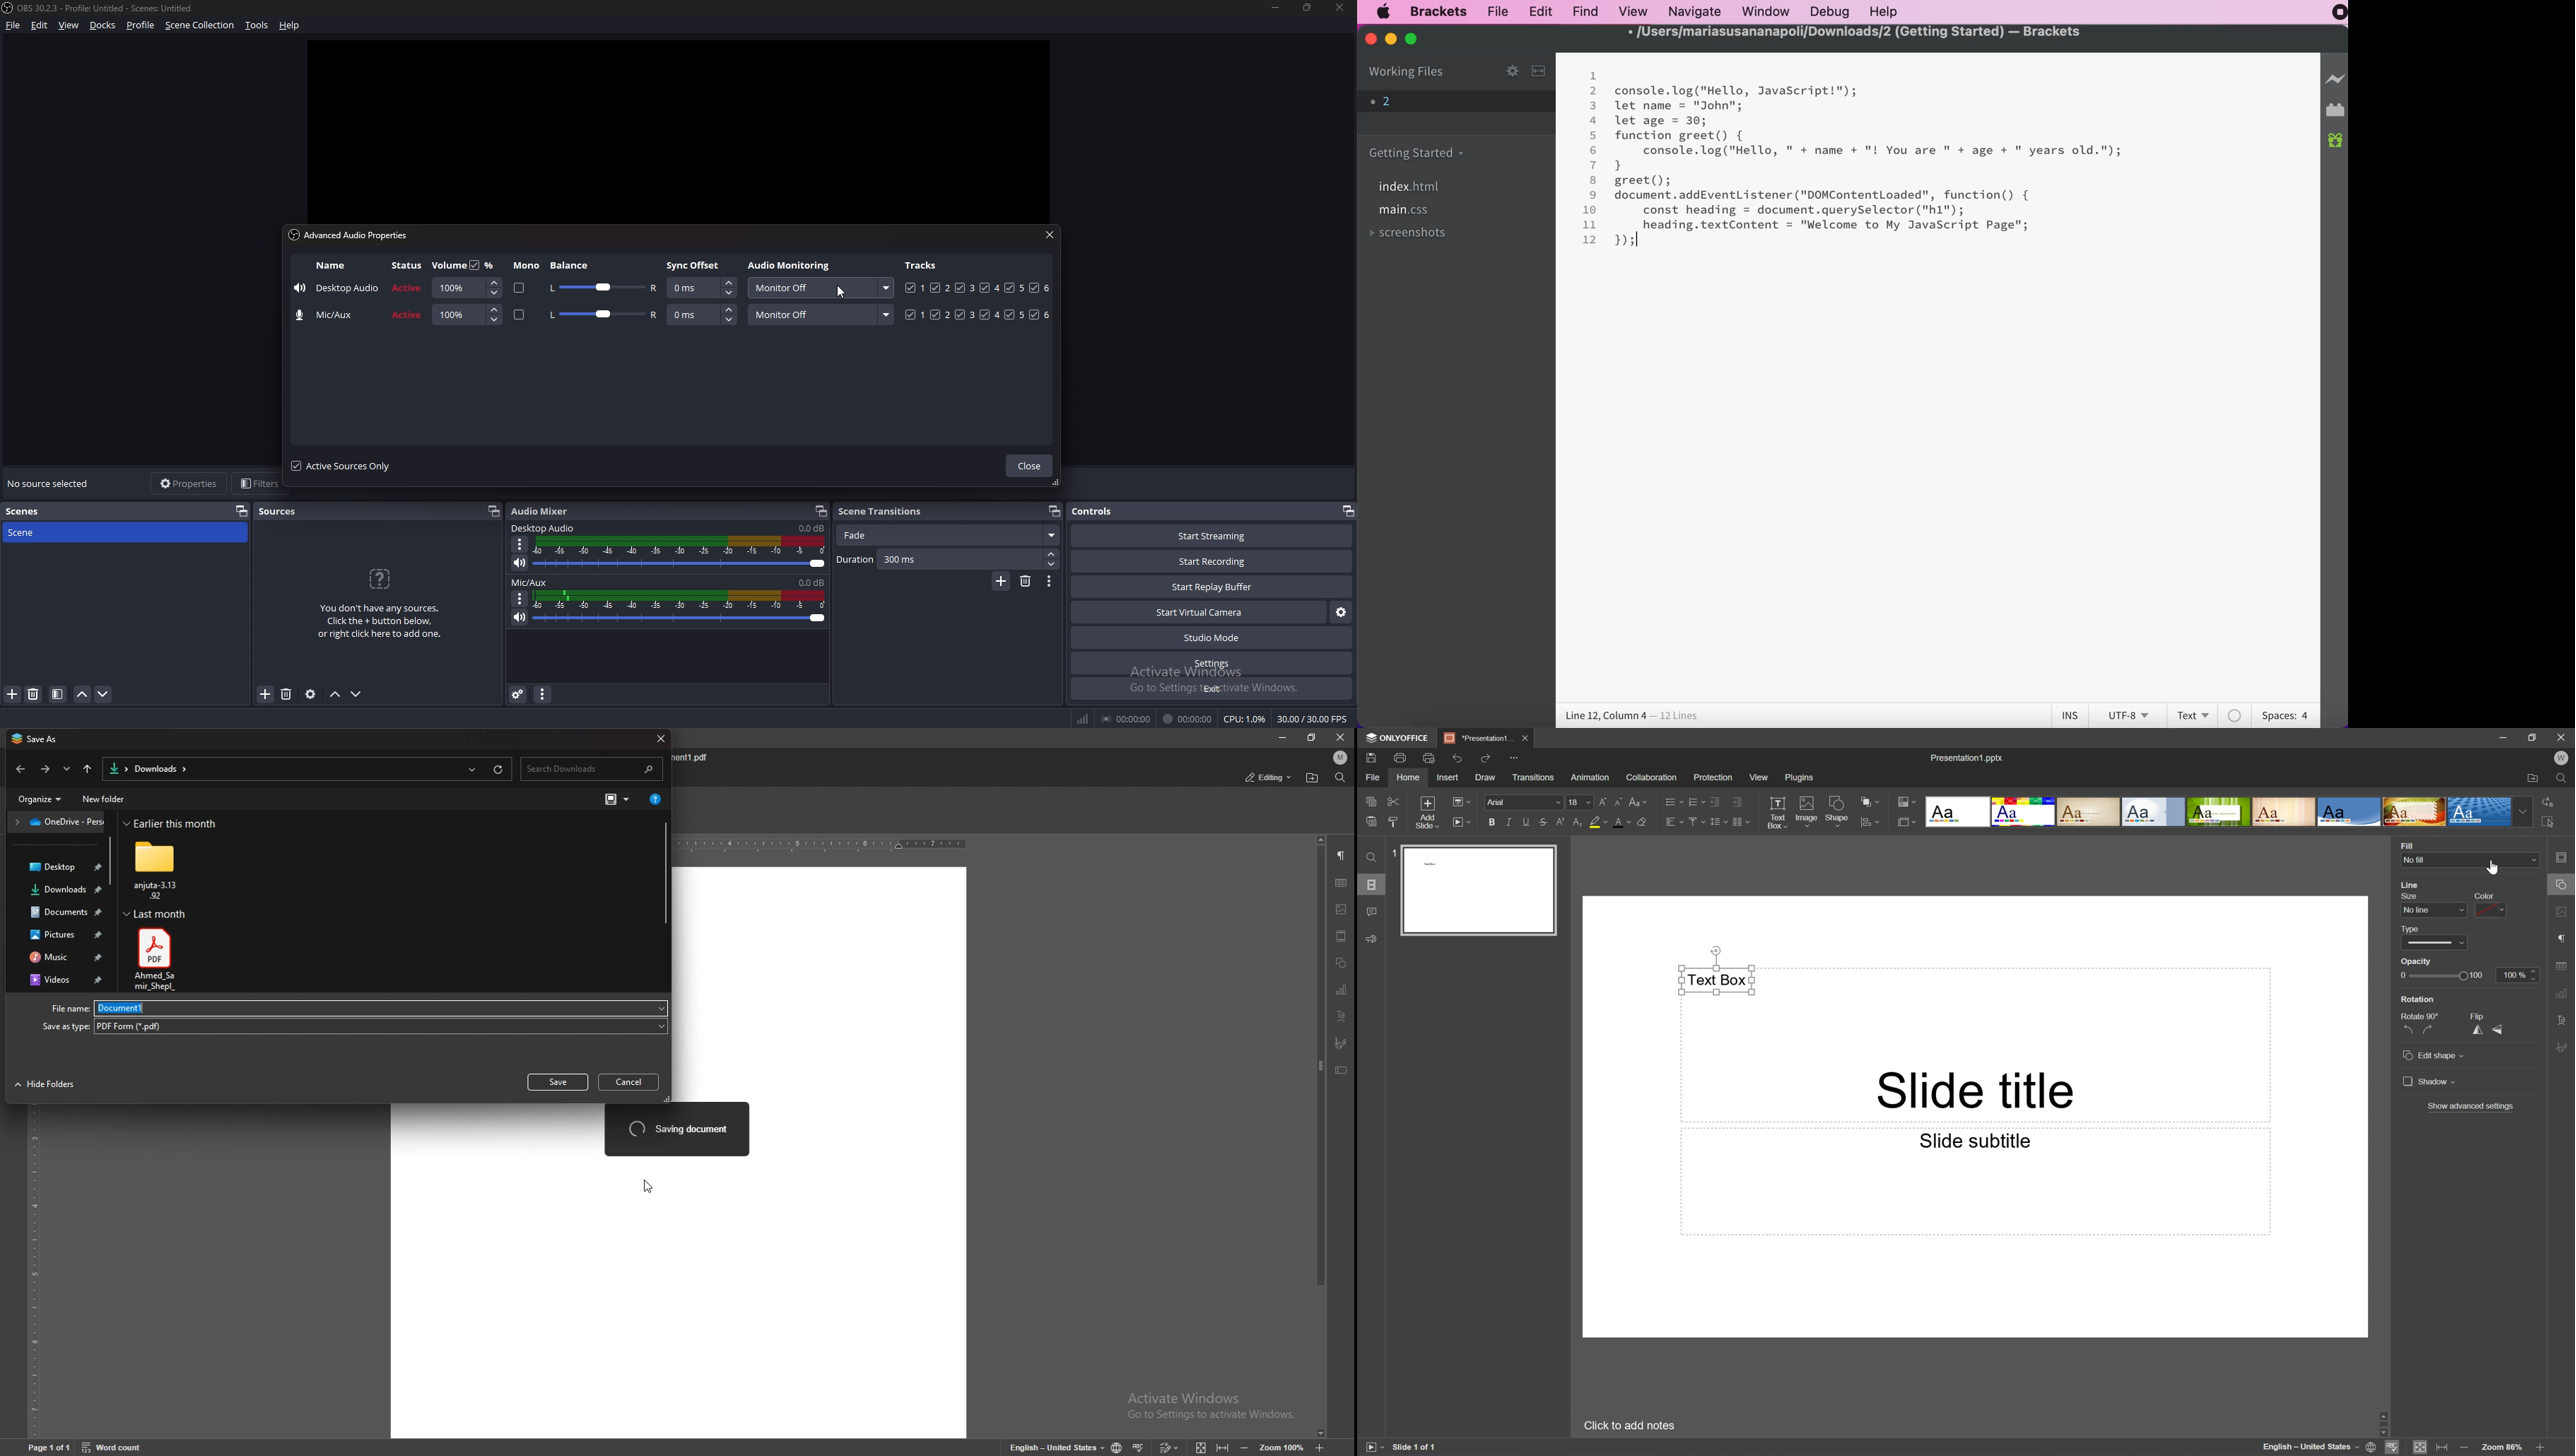 The image size is (2576, 1456). I want to click on 10, so click(1591, 210).